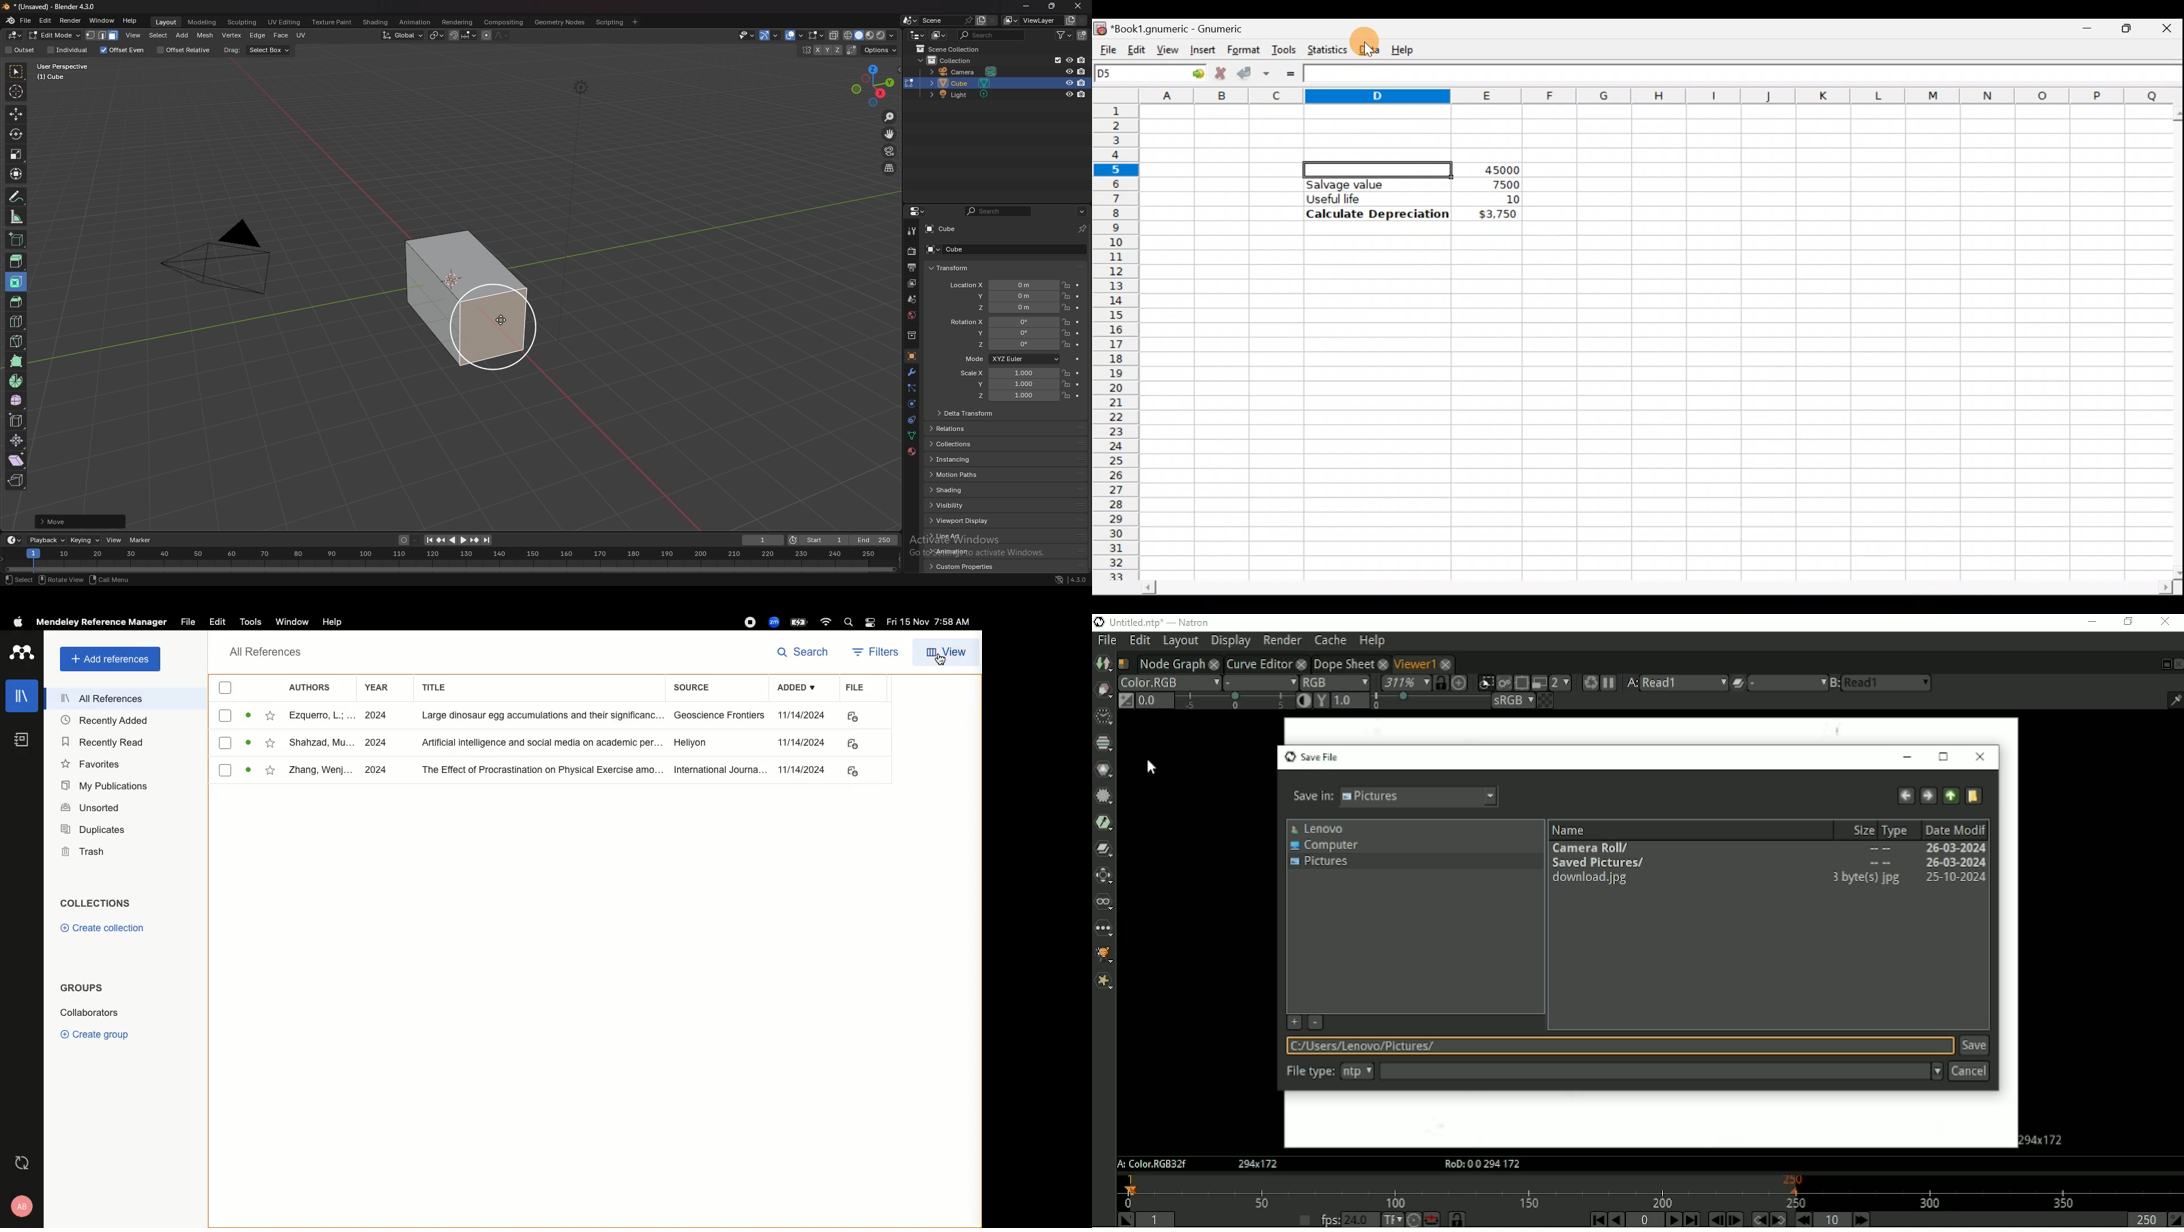  I want to click on lock, so click(1065, 373).